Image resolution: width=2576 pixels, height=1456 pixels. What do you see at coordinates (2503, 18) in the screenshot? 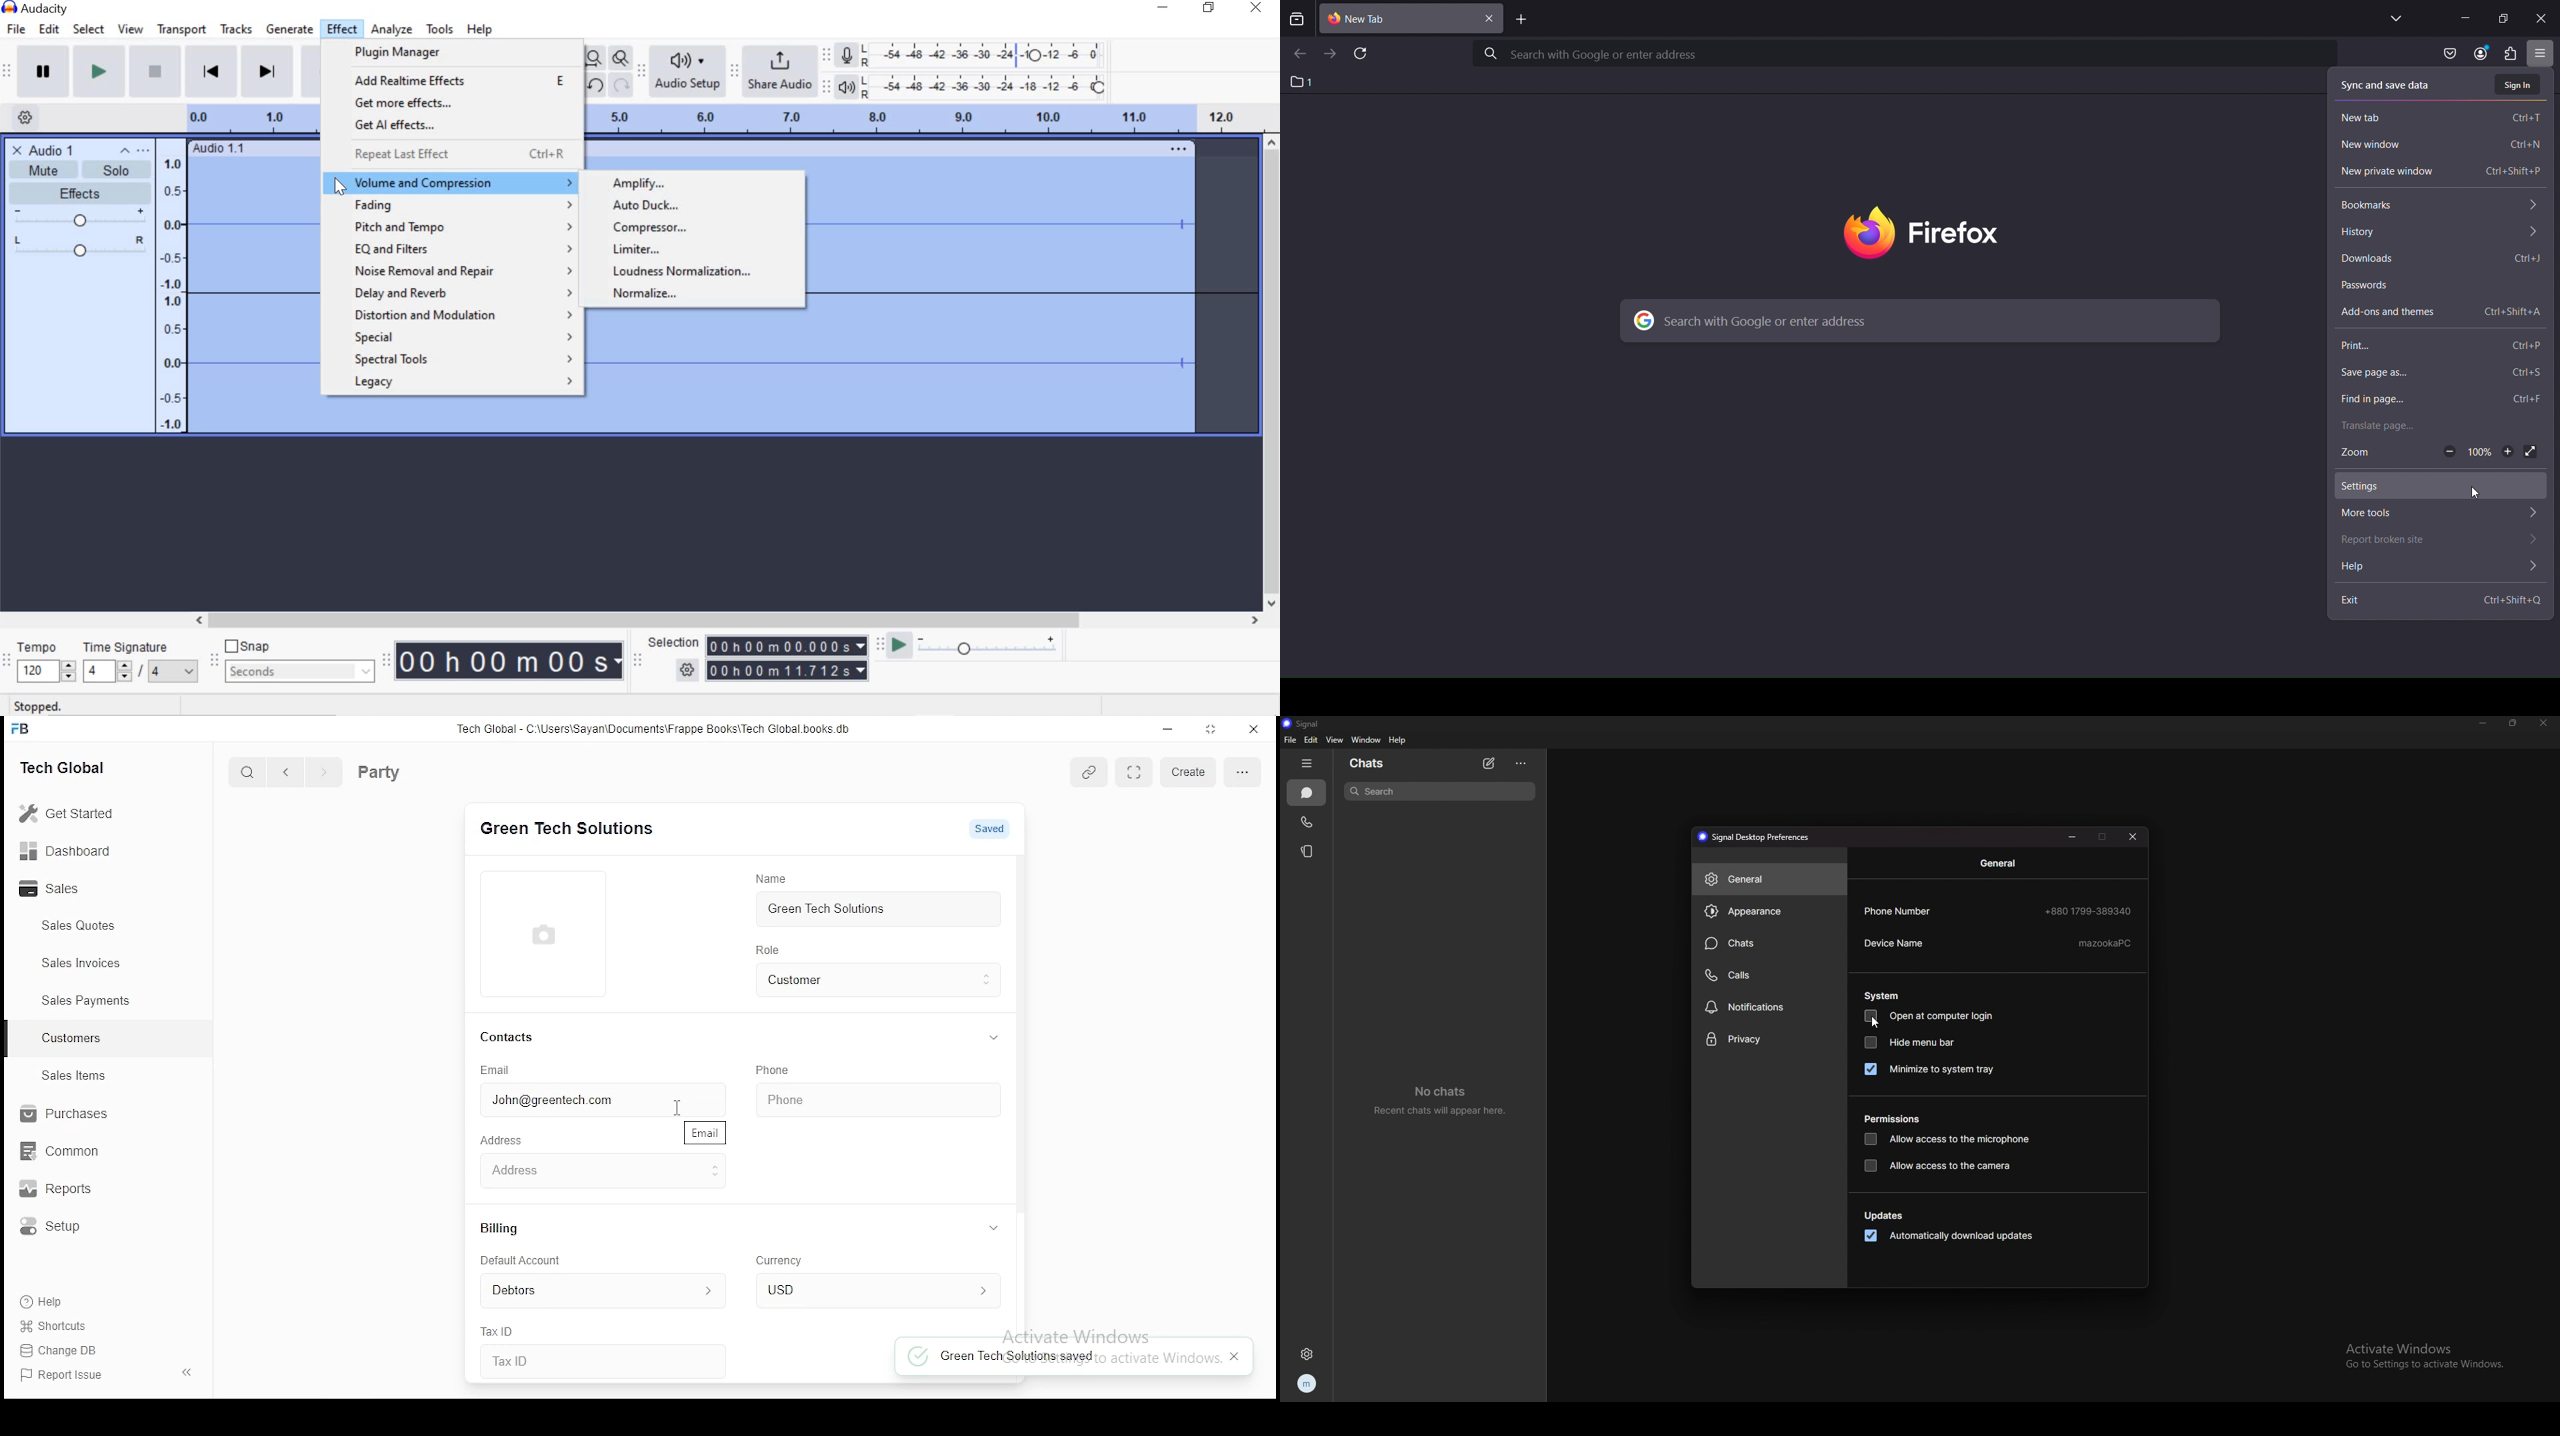
I see `restore window` at bounding box center [2503, 18].